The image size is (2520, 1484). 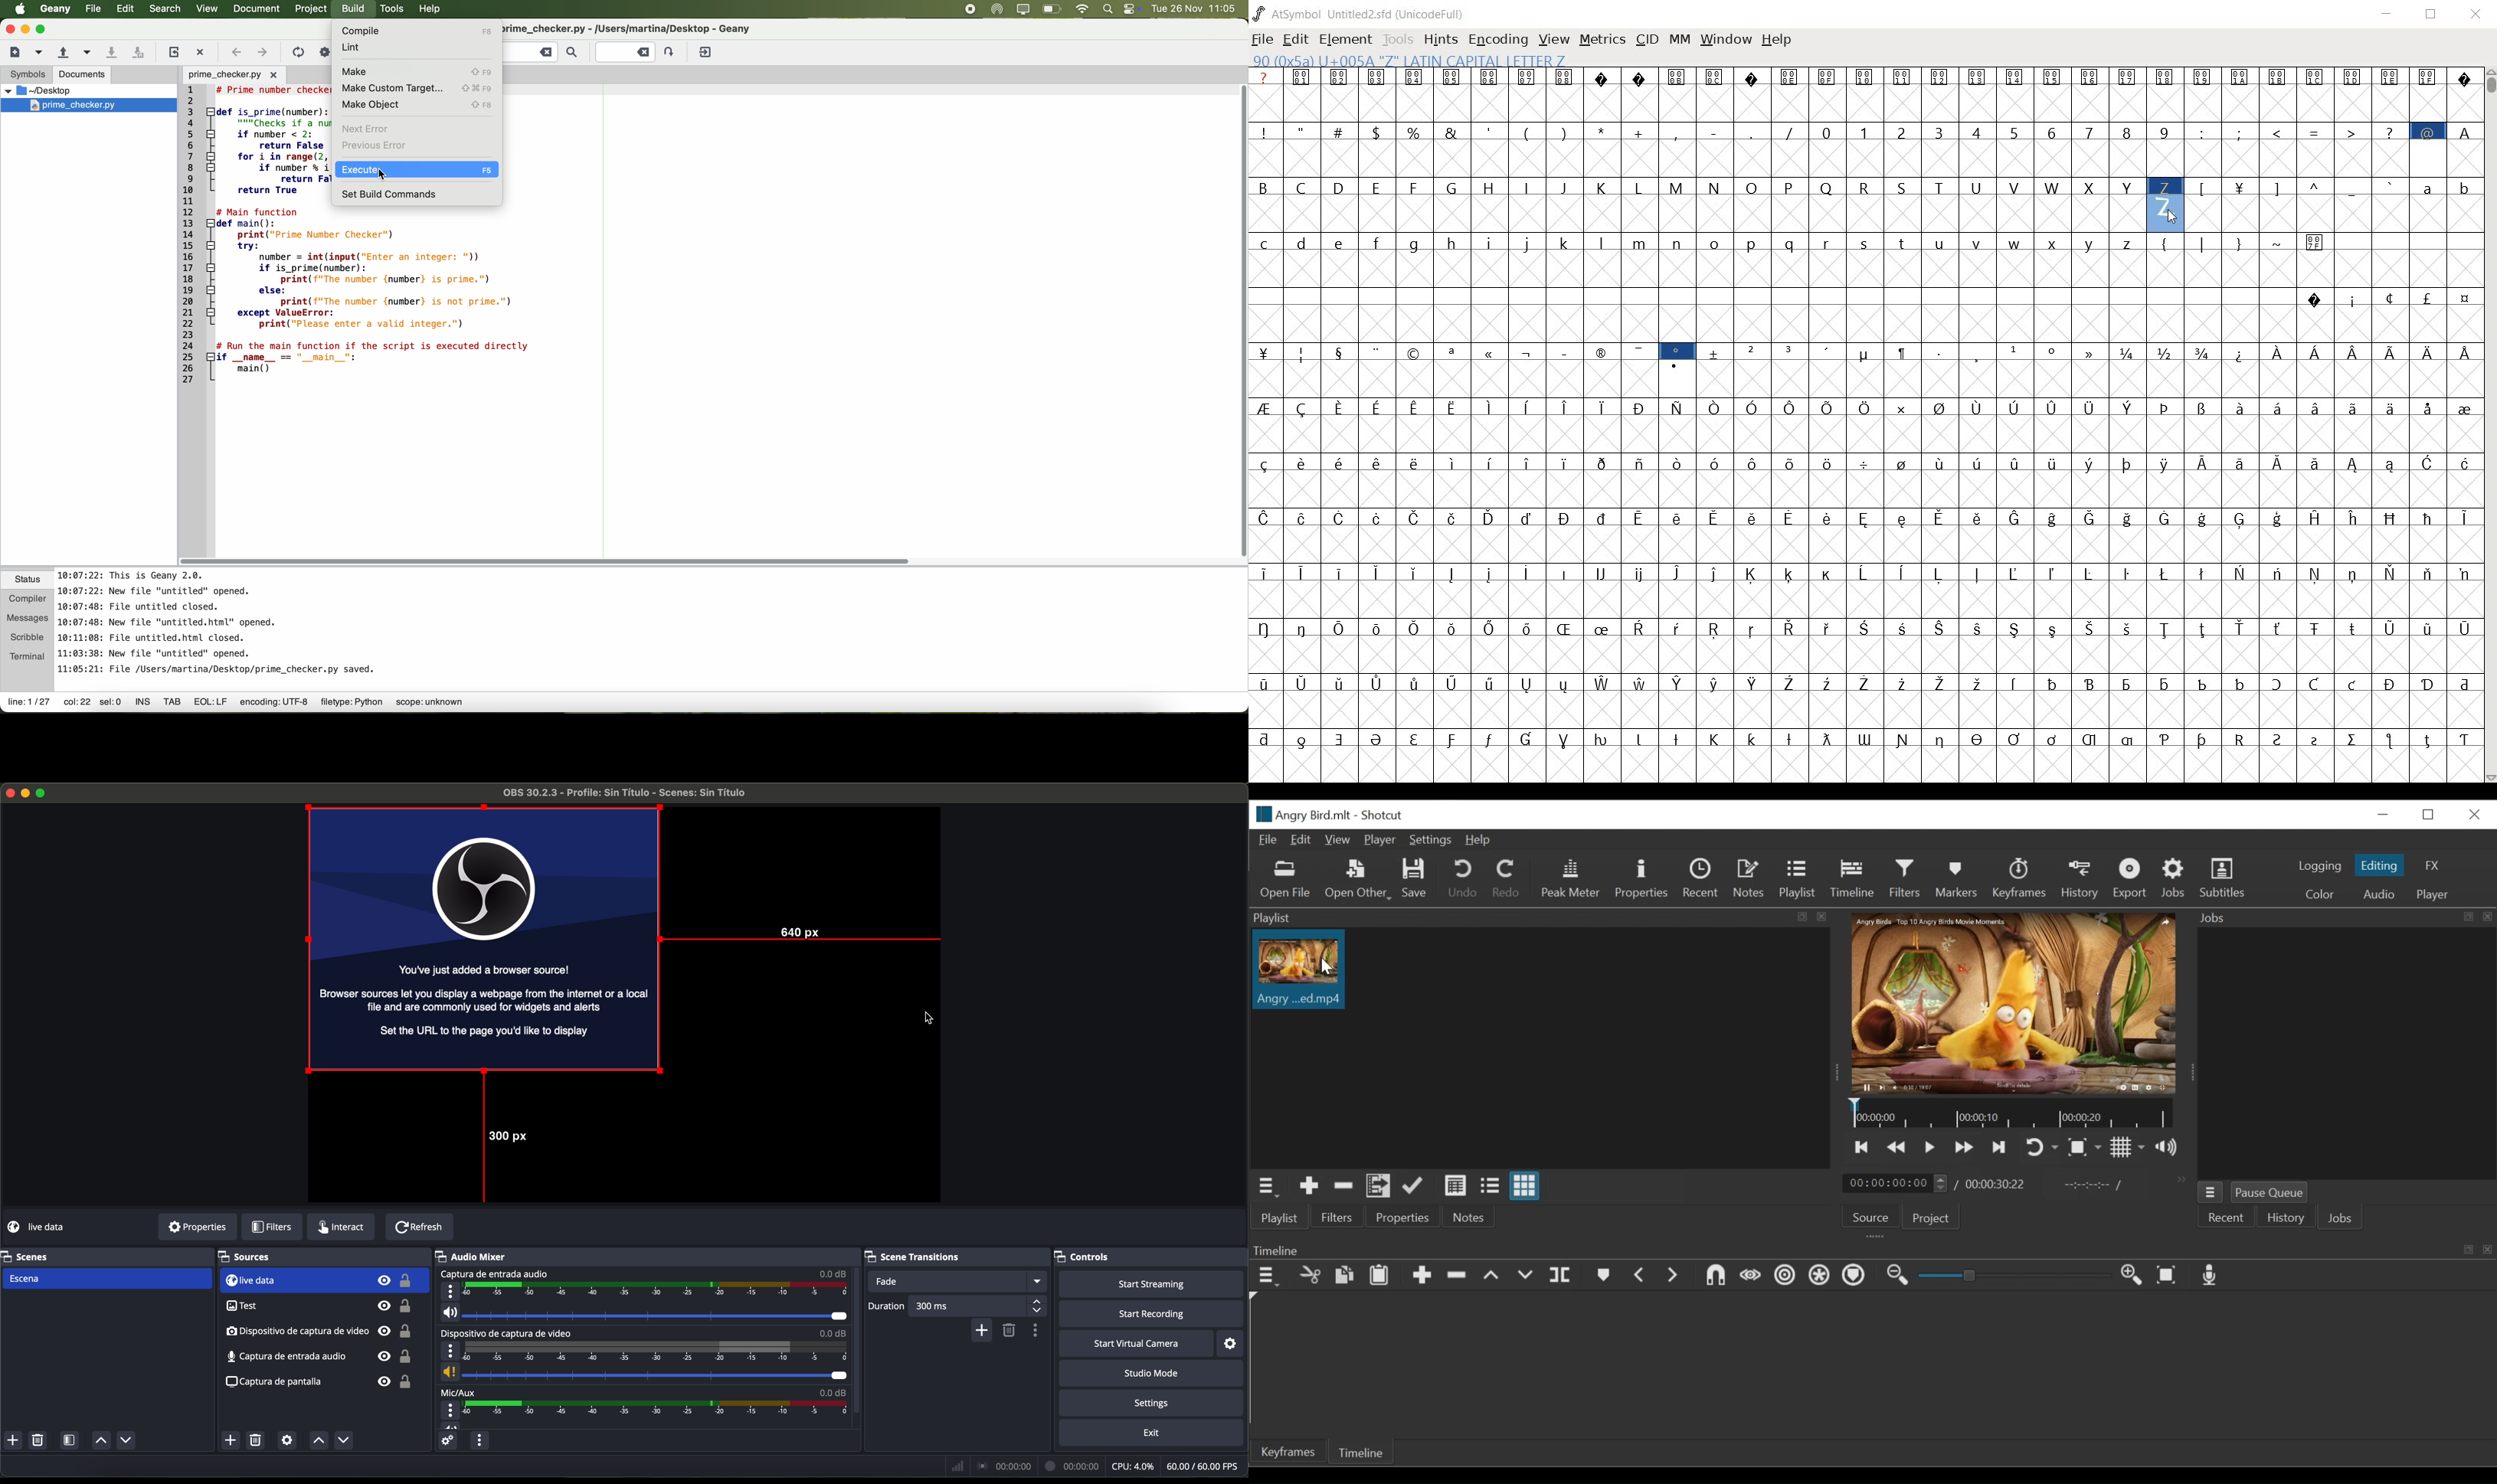 What do you see at coordinates (1097, 1466) in the screenshot?
I see `data` at bounding box center [1097, 1466].